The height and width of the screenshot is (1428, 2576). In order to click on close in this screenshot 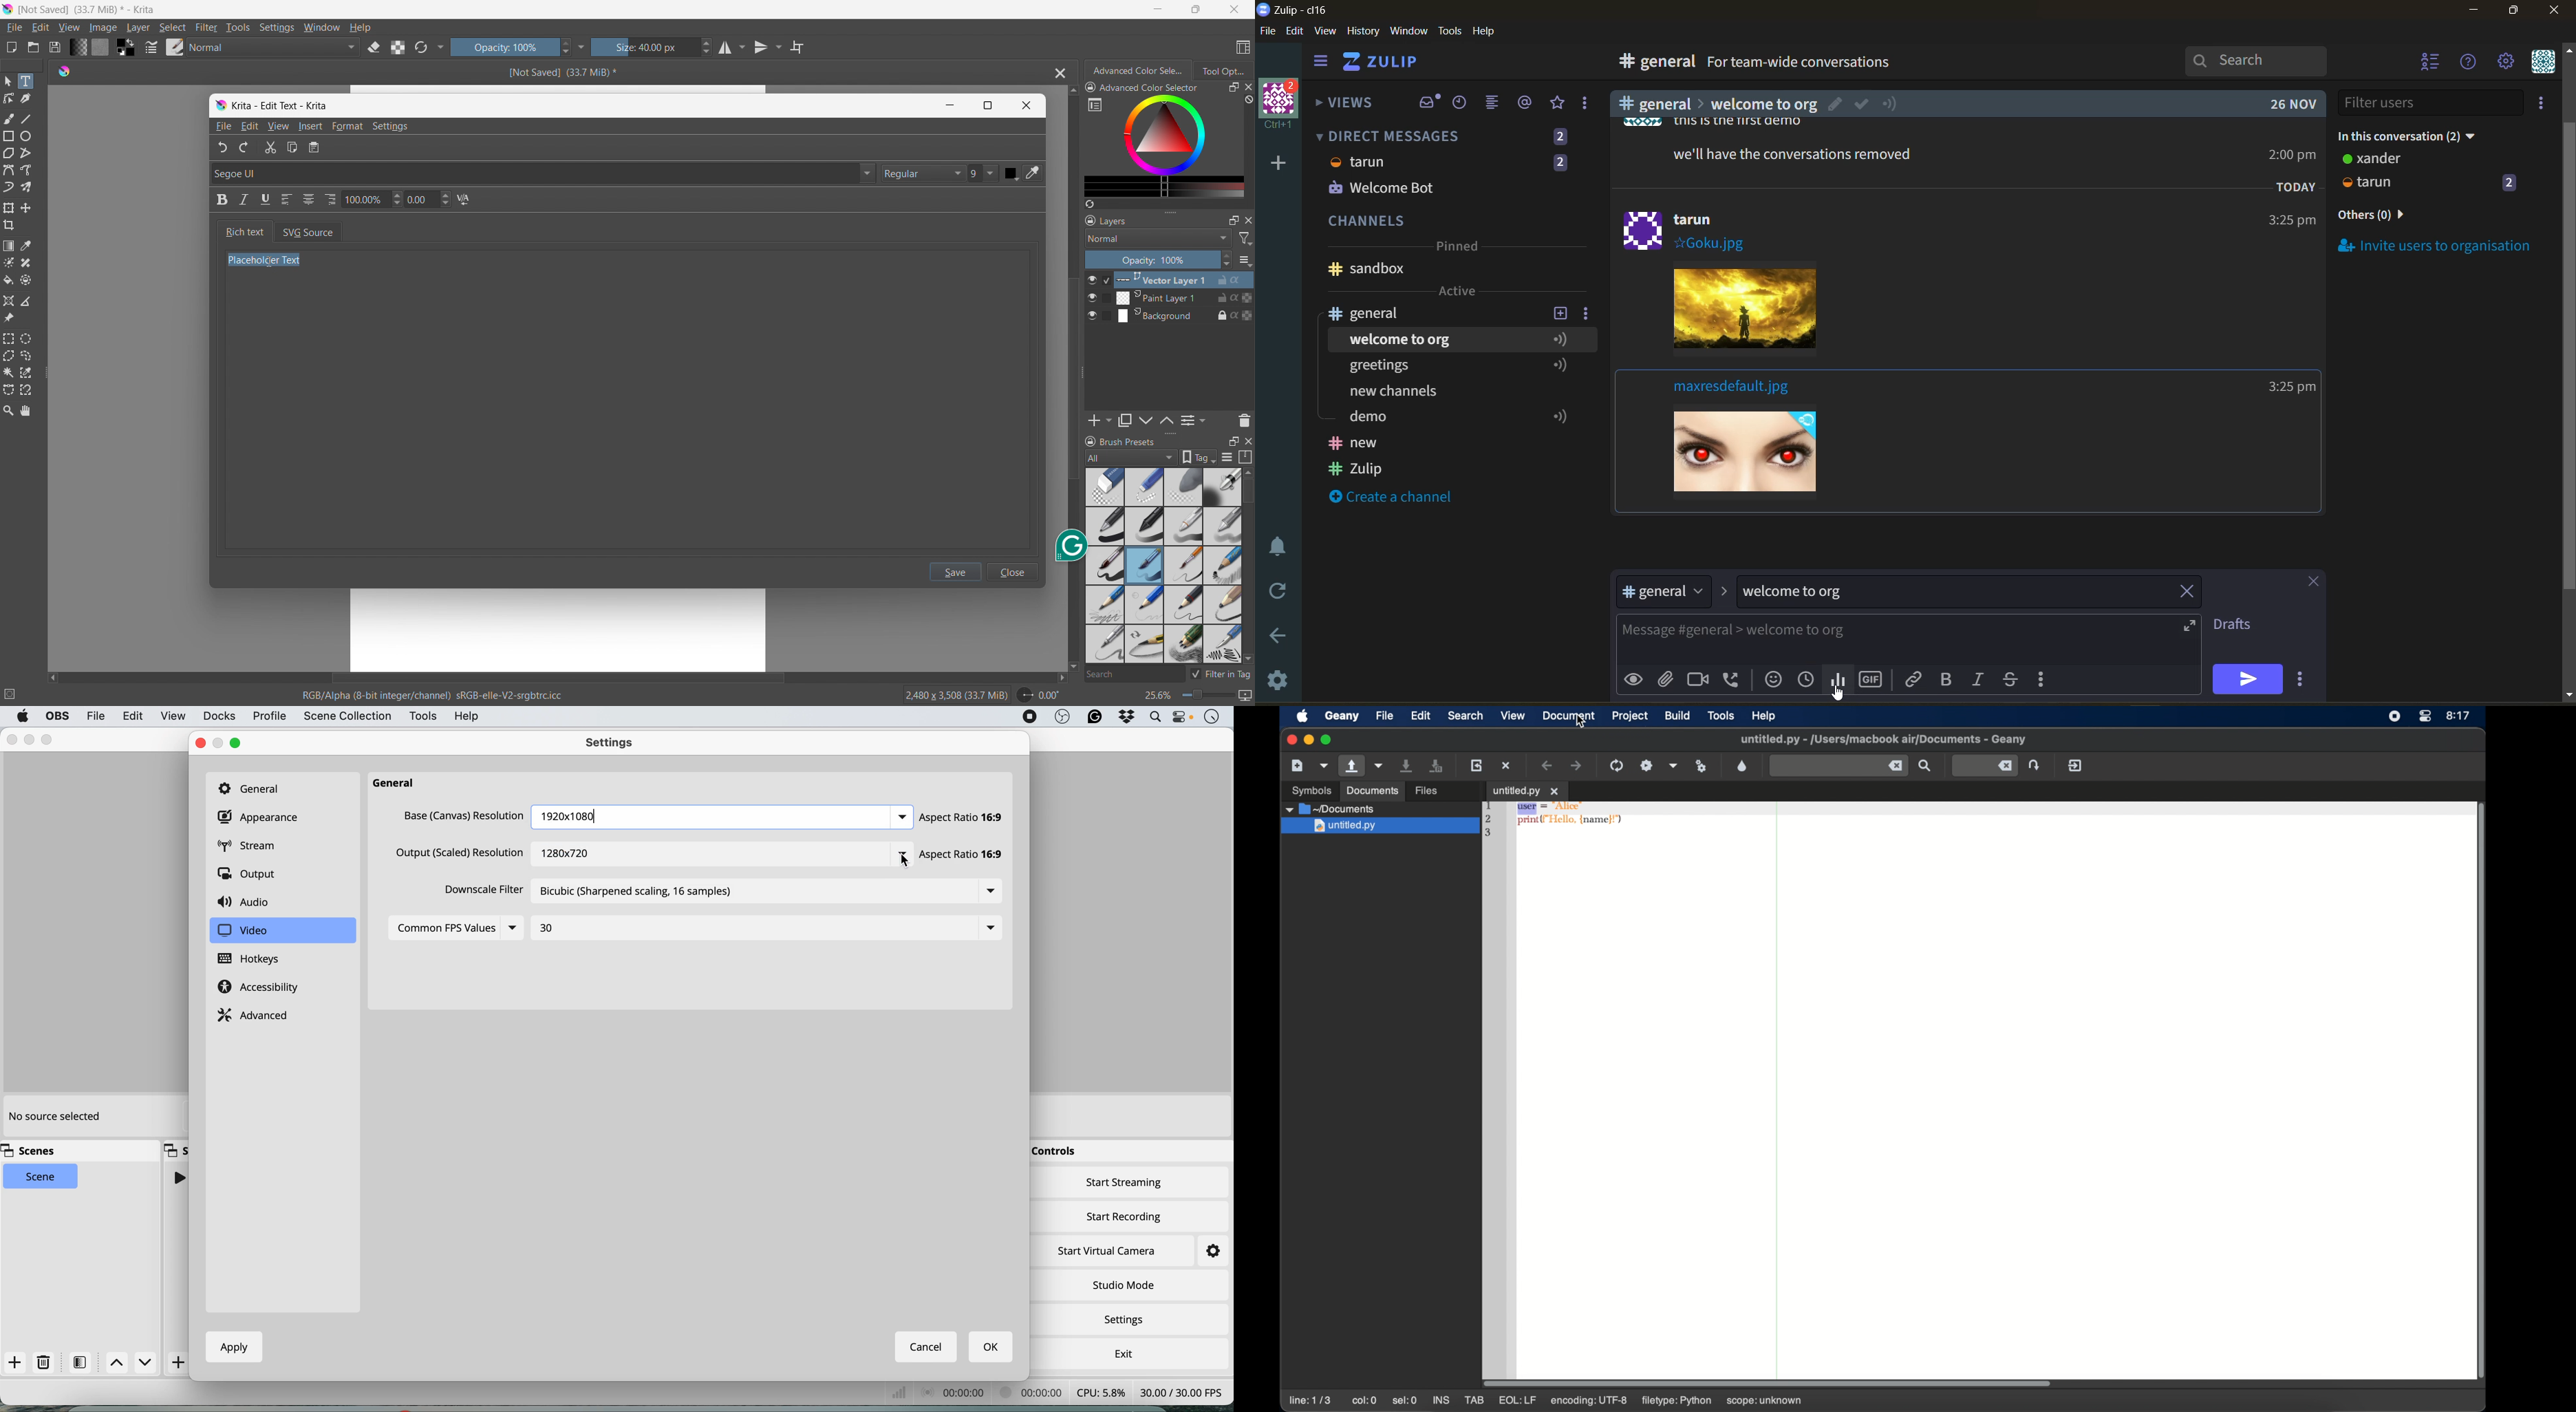, I will do `click(1014, 571)`.